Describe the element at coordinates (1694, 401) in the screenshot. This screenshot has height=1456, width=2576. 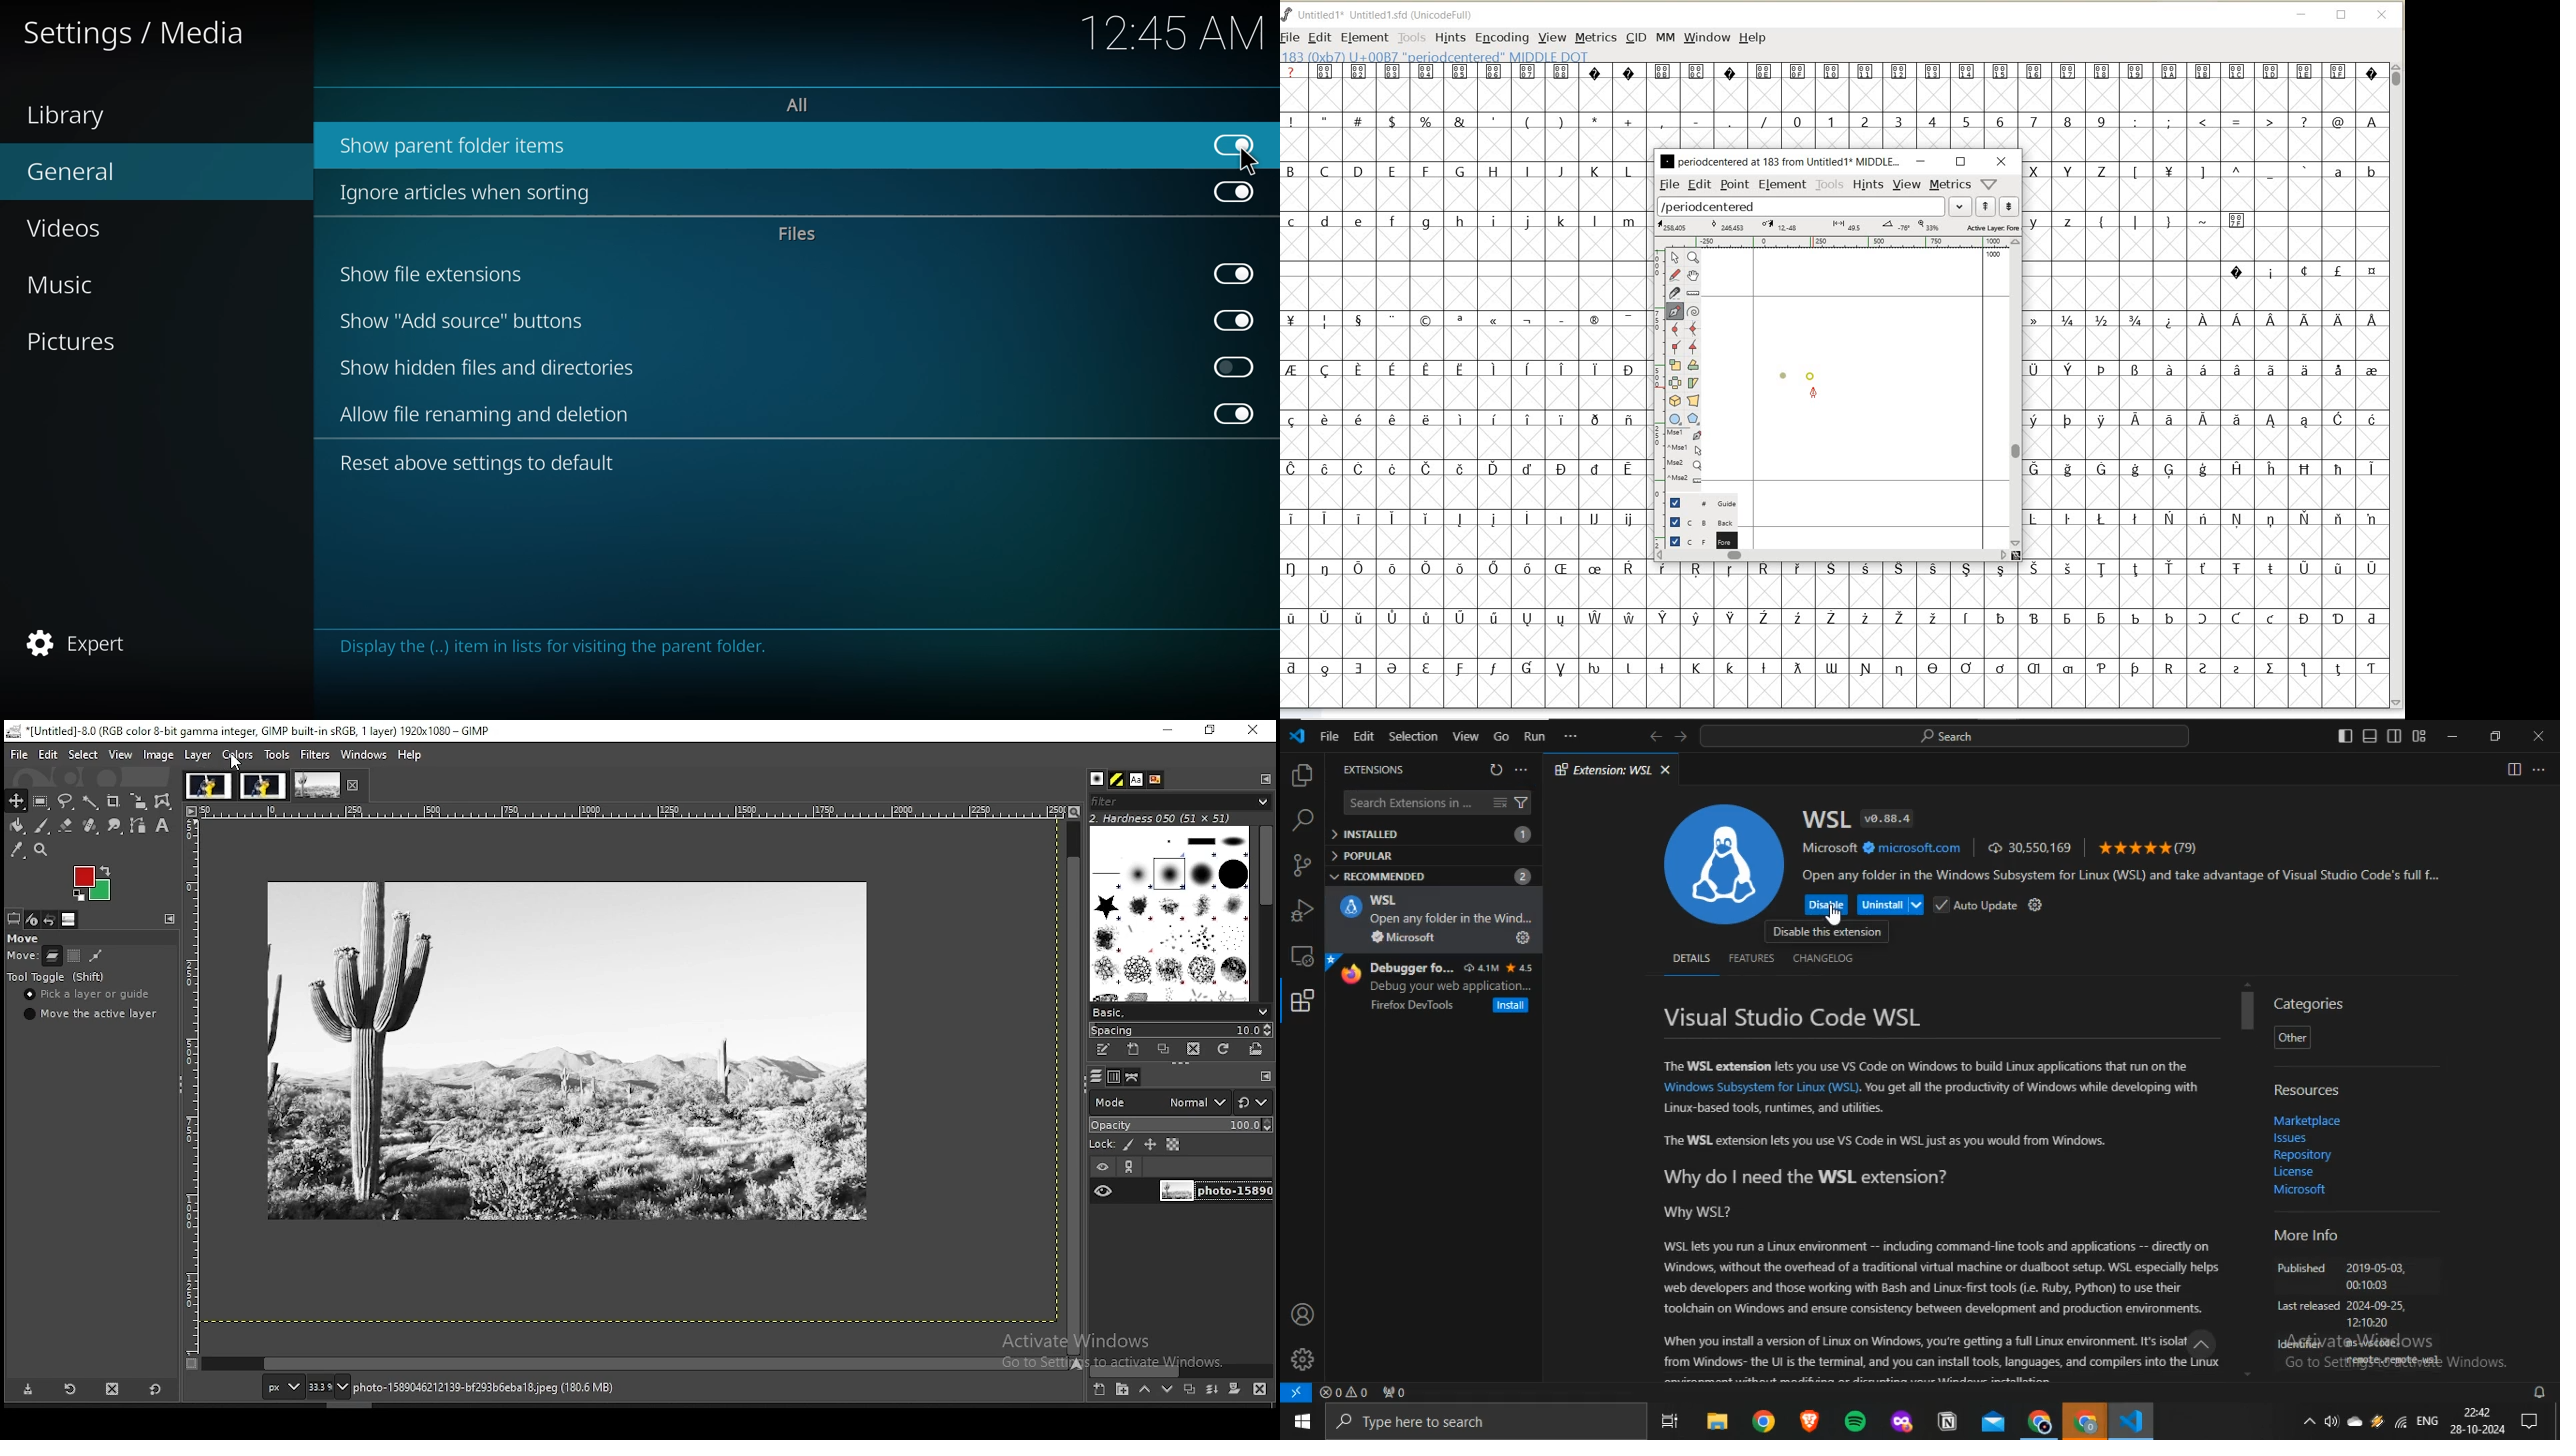
I see `perform a perspective transformation on the selection` at that location.